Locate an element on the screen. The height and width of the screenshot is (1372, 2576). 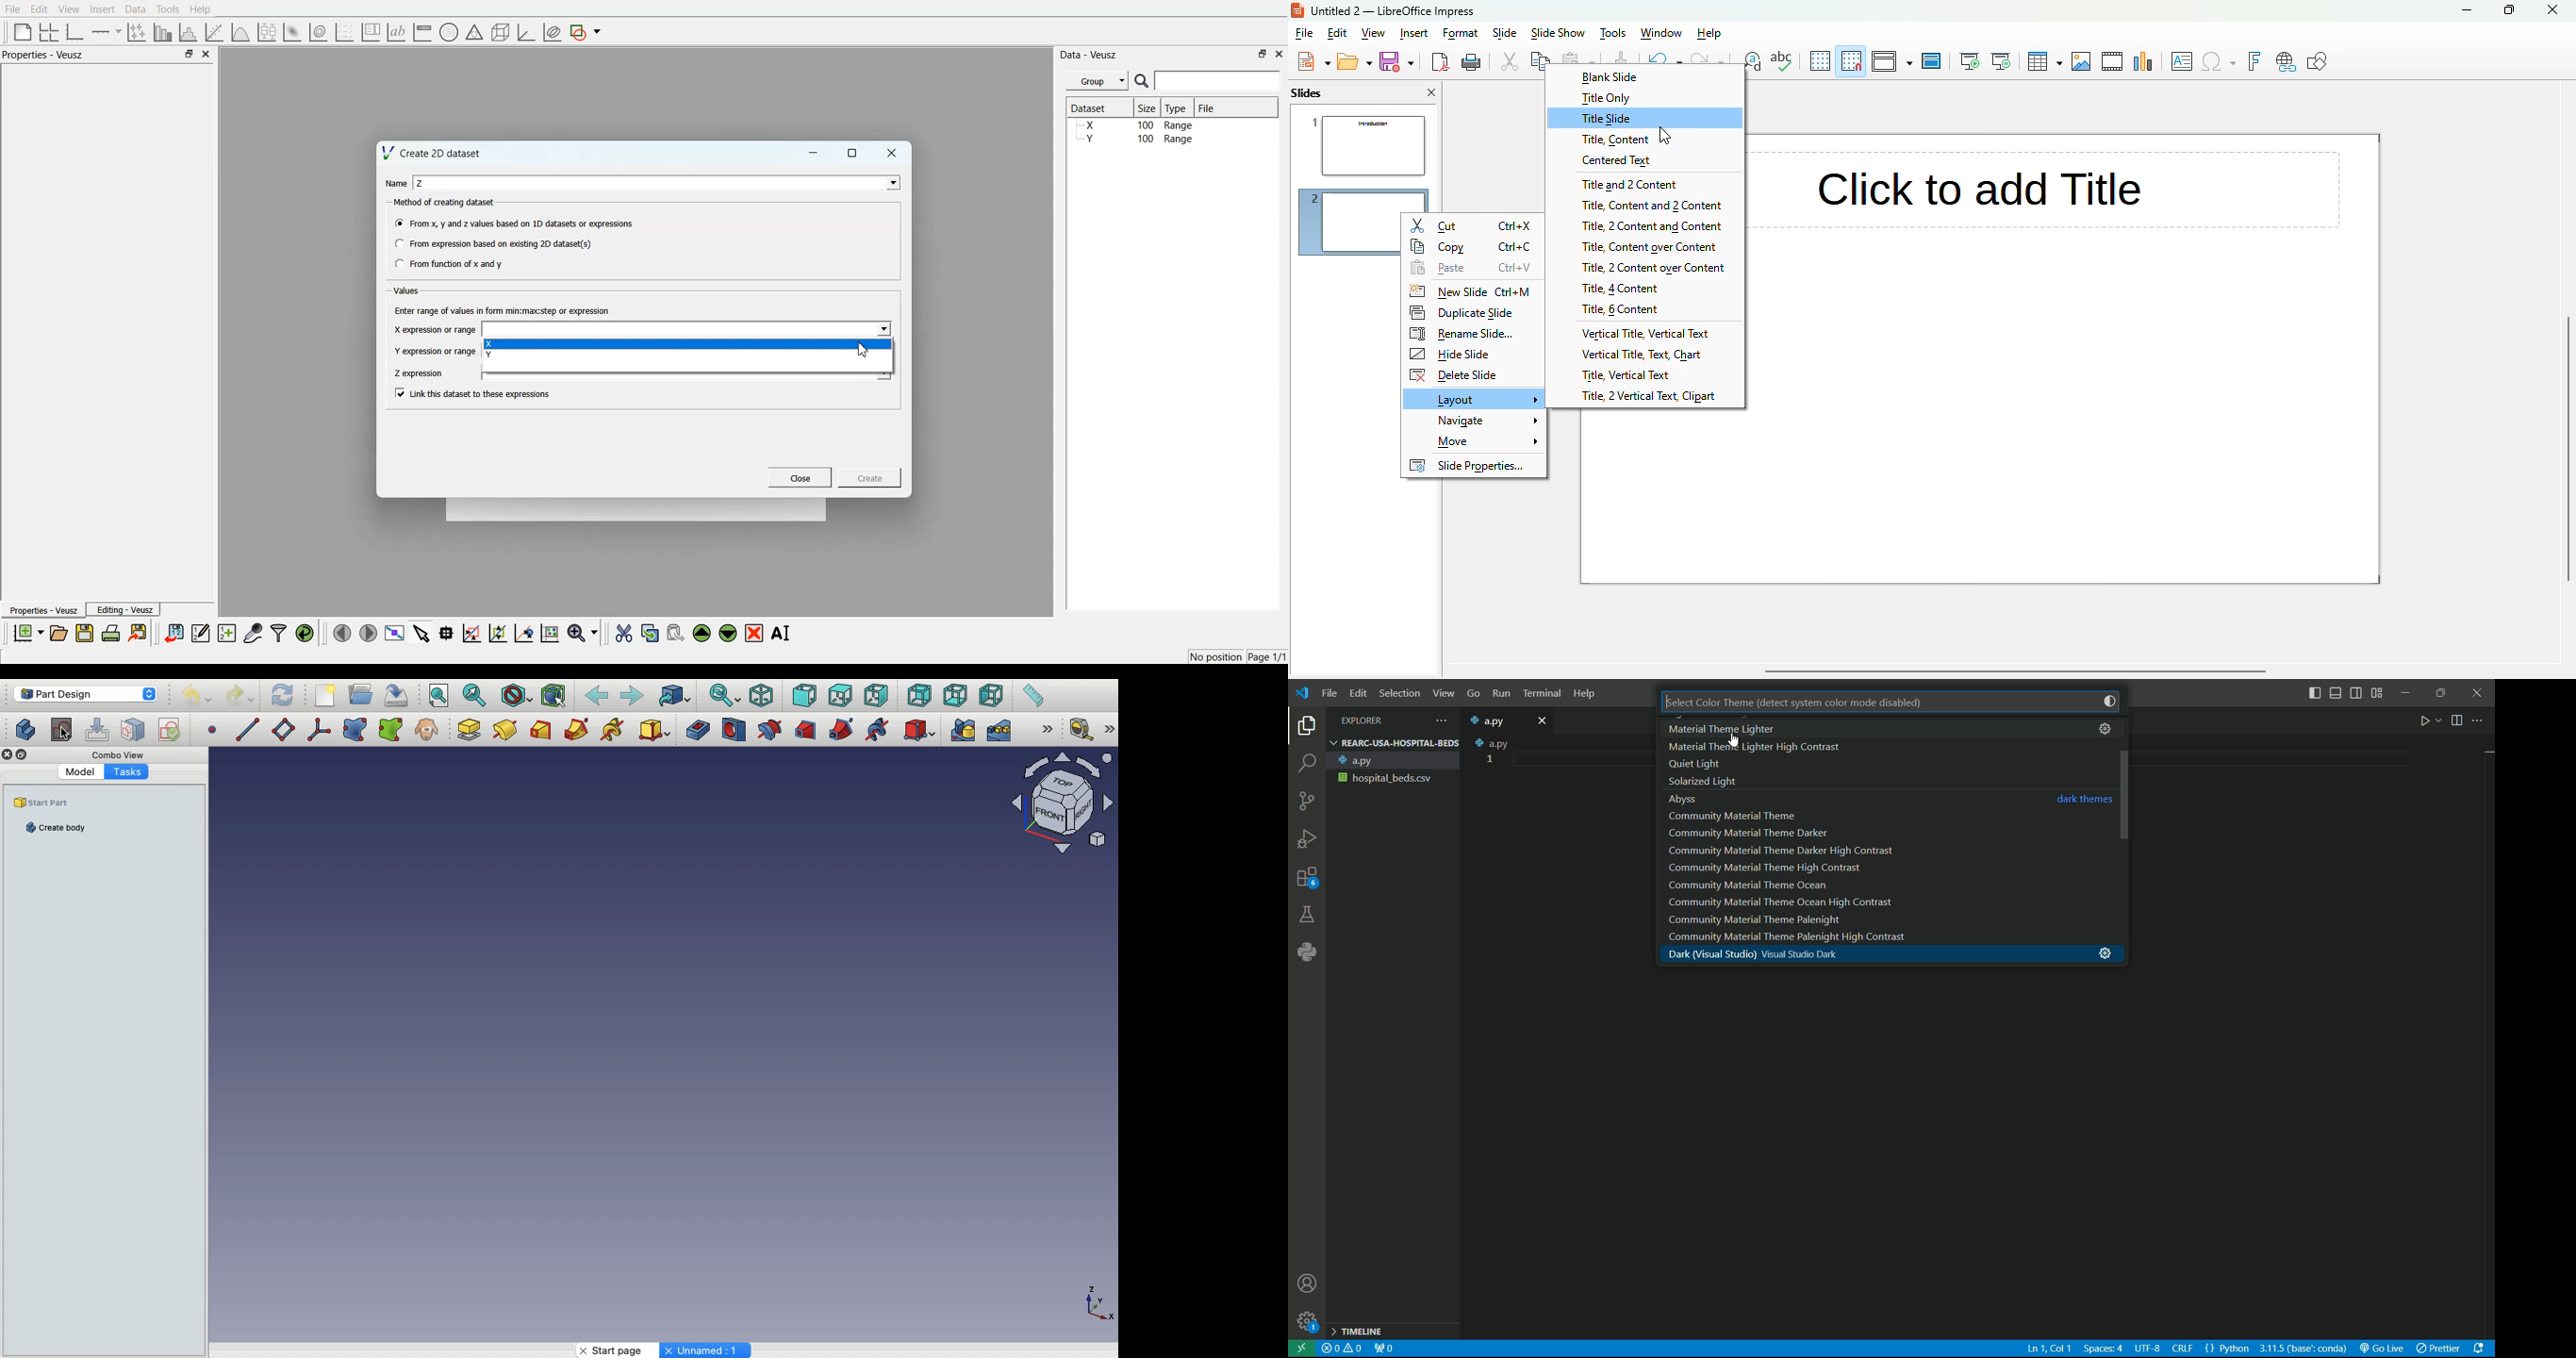
minimize is located at coordinates (2469, 9).